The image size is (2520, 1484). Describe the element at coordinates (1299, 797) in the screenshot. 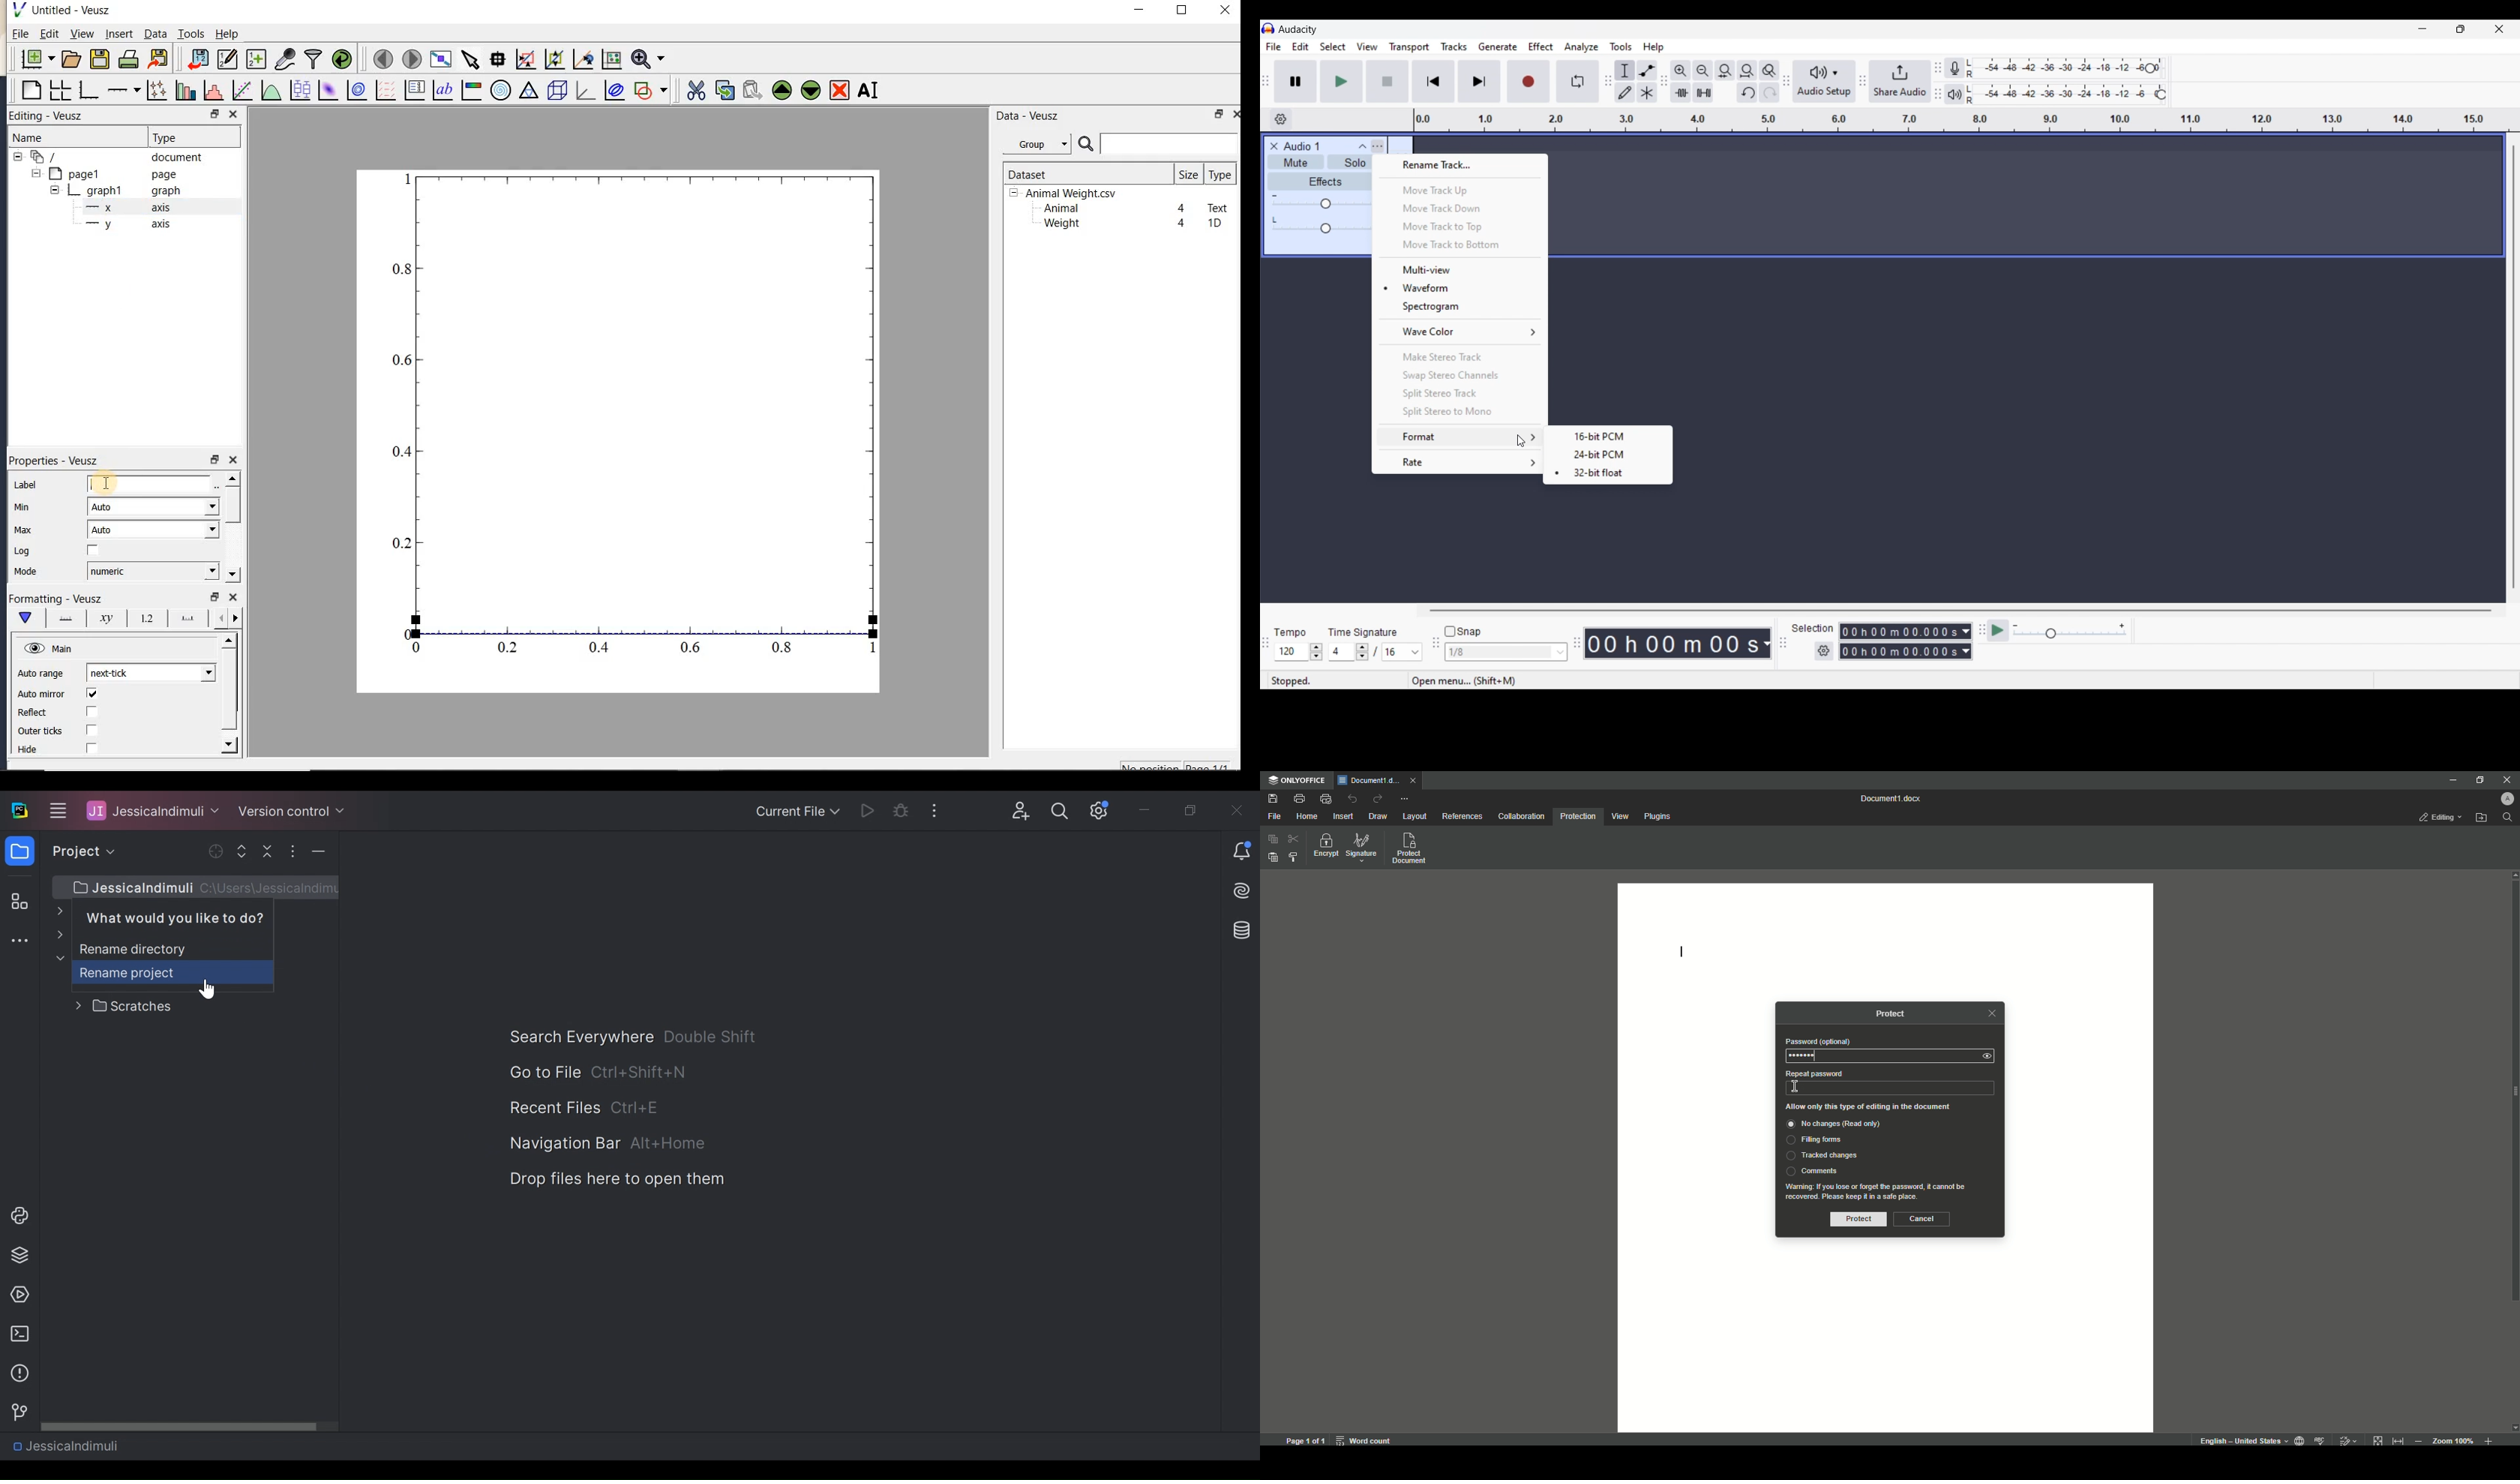

I see `Print` at that location.